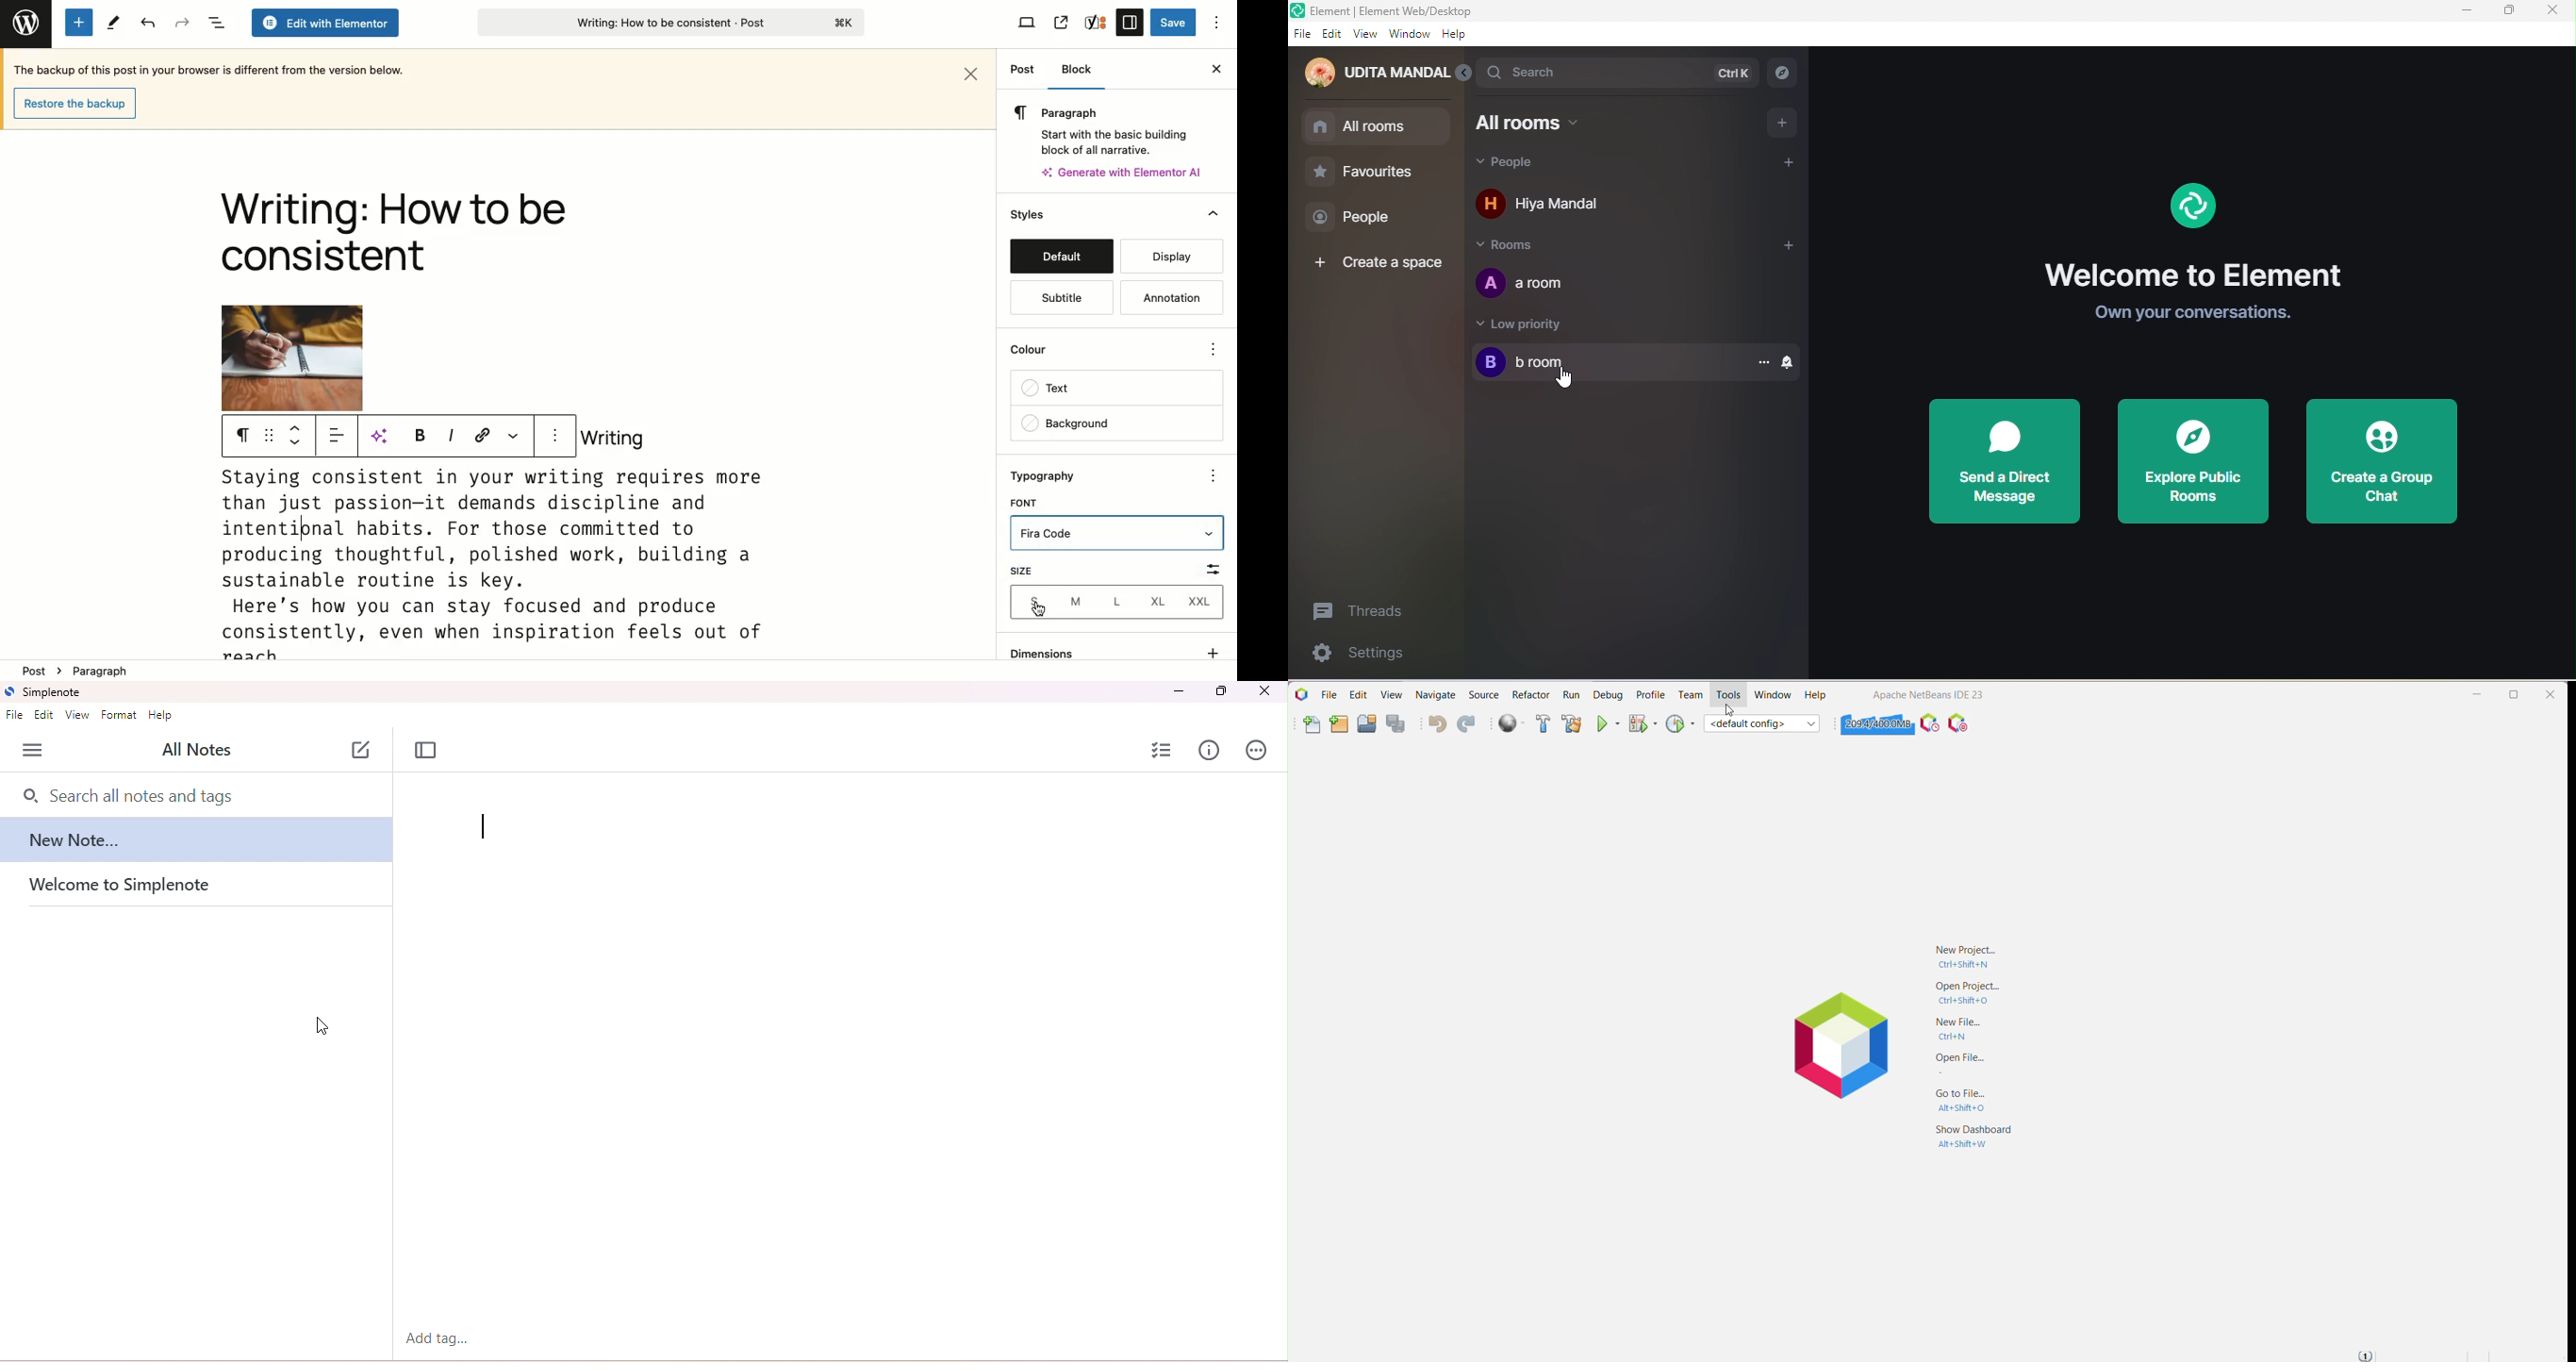 This screenshot has width=2576, height=1372. I want to click on Default, so click(1062, 256).